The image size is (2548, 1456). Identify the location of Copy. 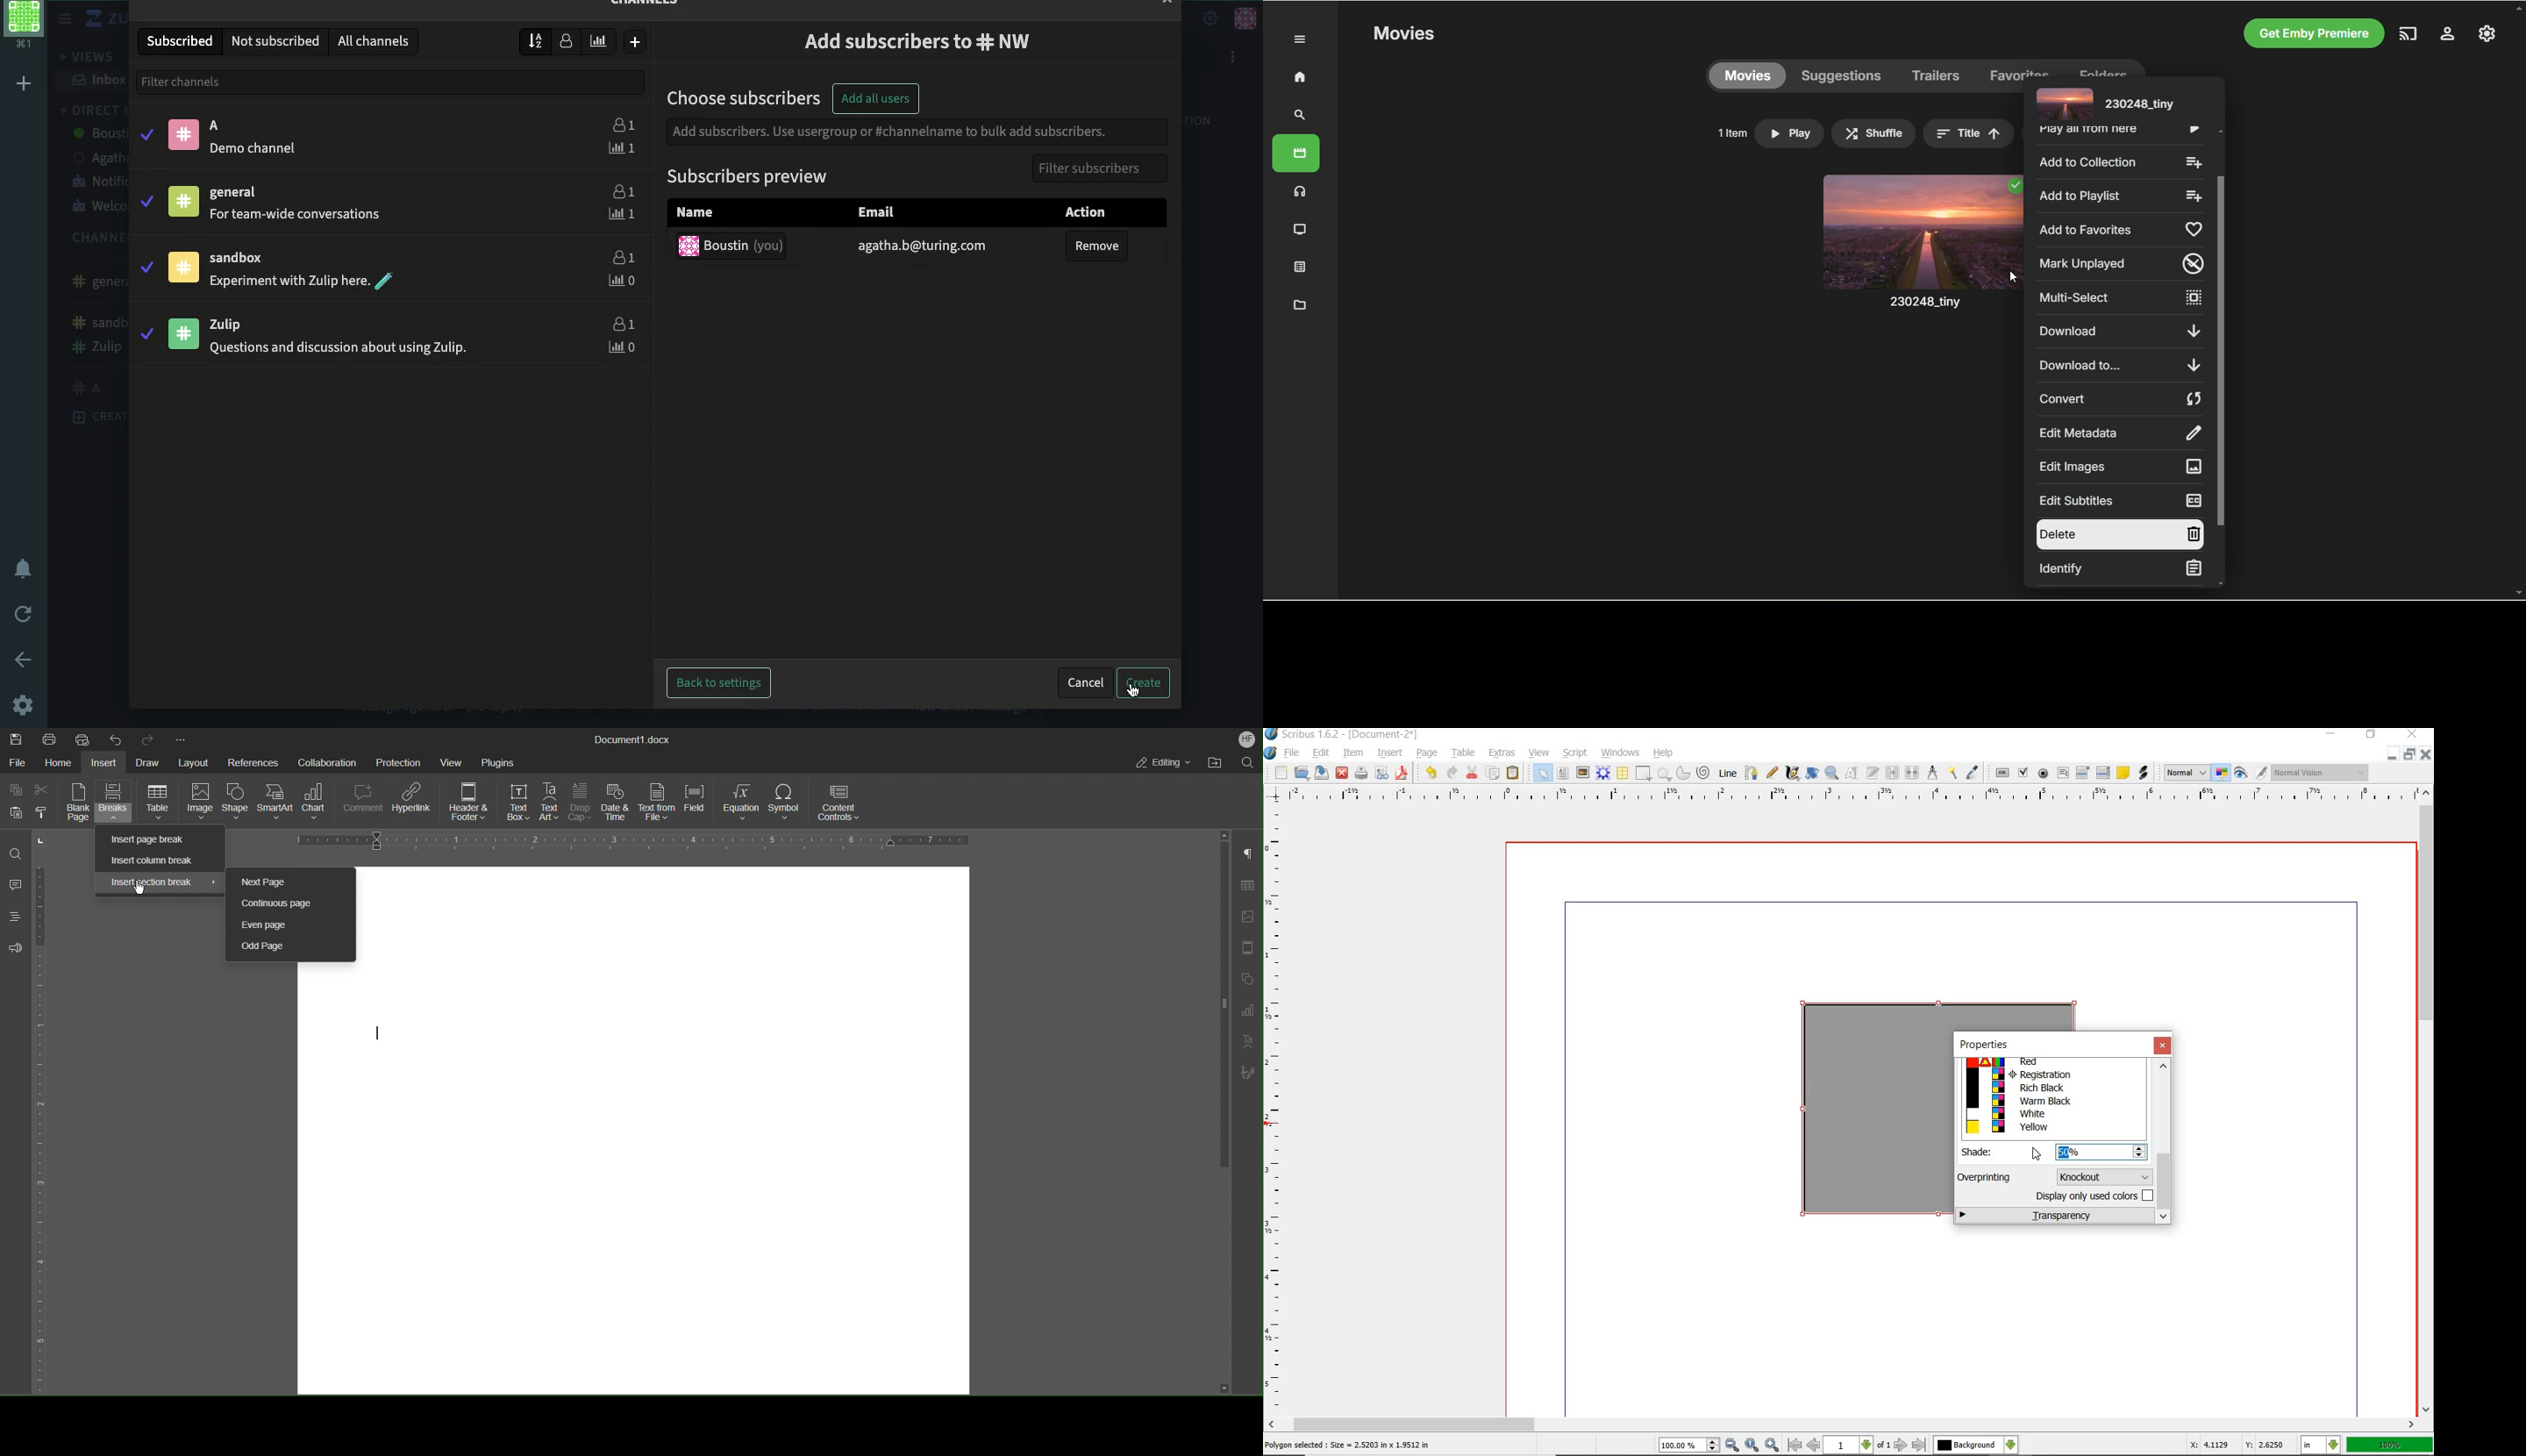
(16, 790).